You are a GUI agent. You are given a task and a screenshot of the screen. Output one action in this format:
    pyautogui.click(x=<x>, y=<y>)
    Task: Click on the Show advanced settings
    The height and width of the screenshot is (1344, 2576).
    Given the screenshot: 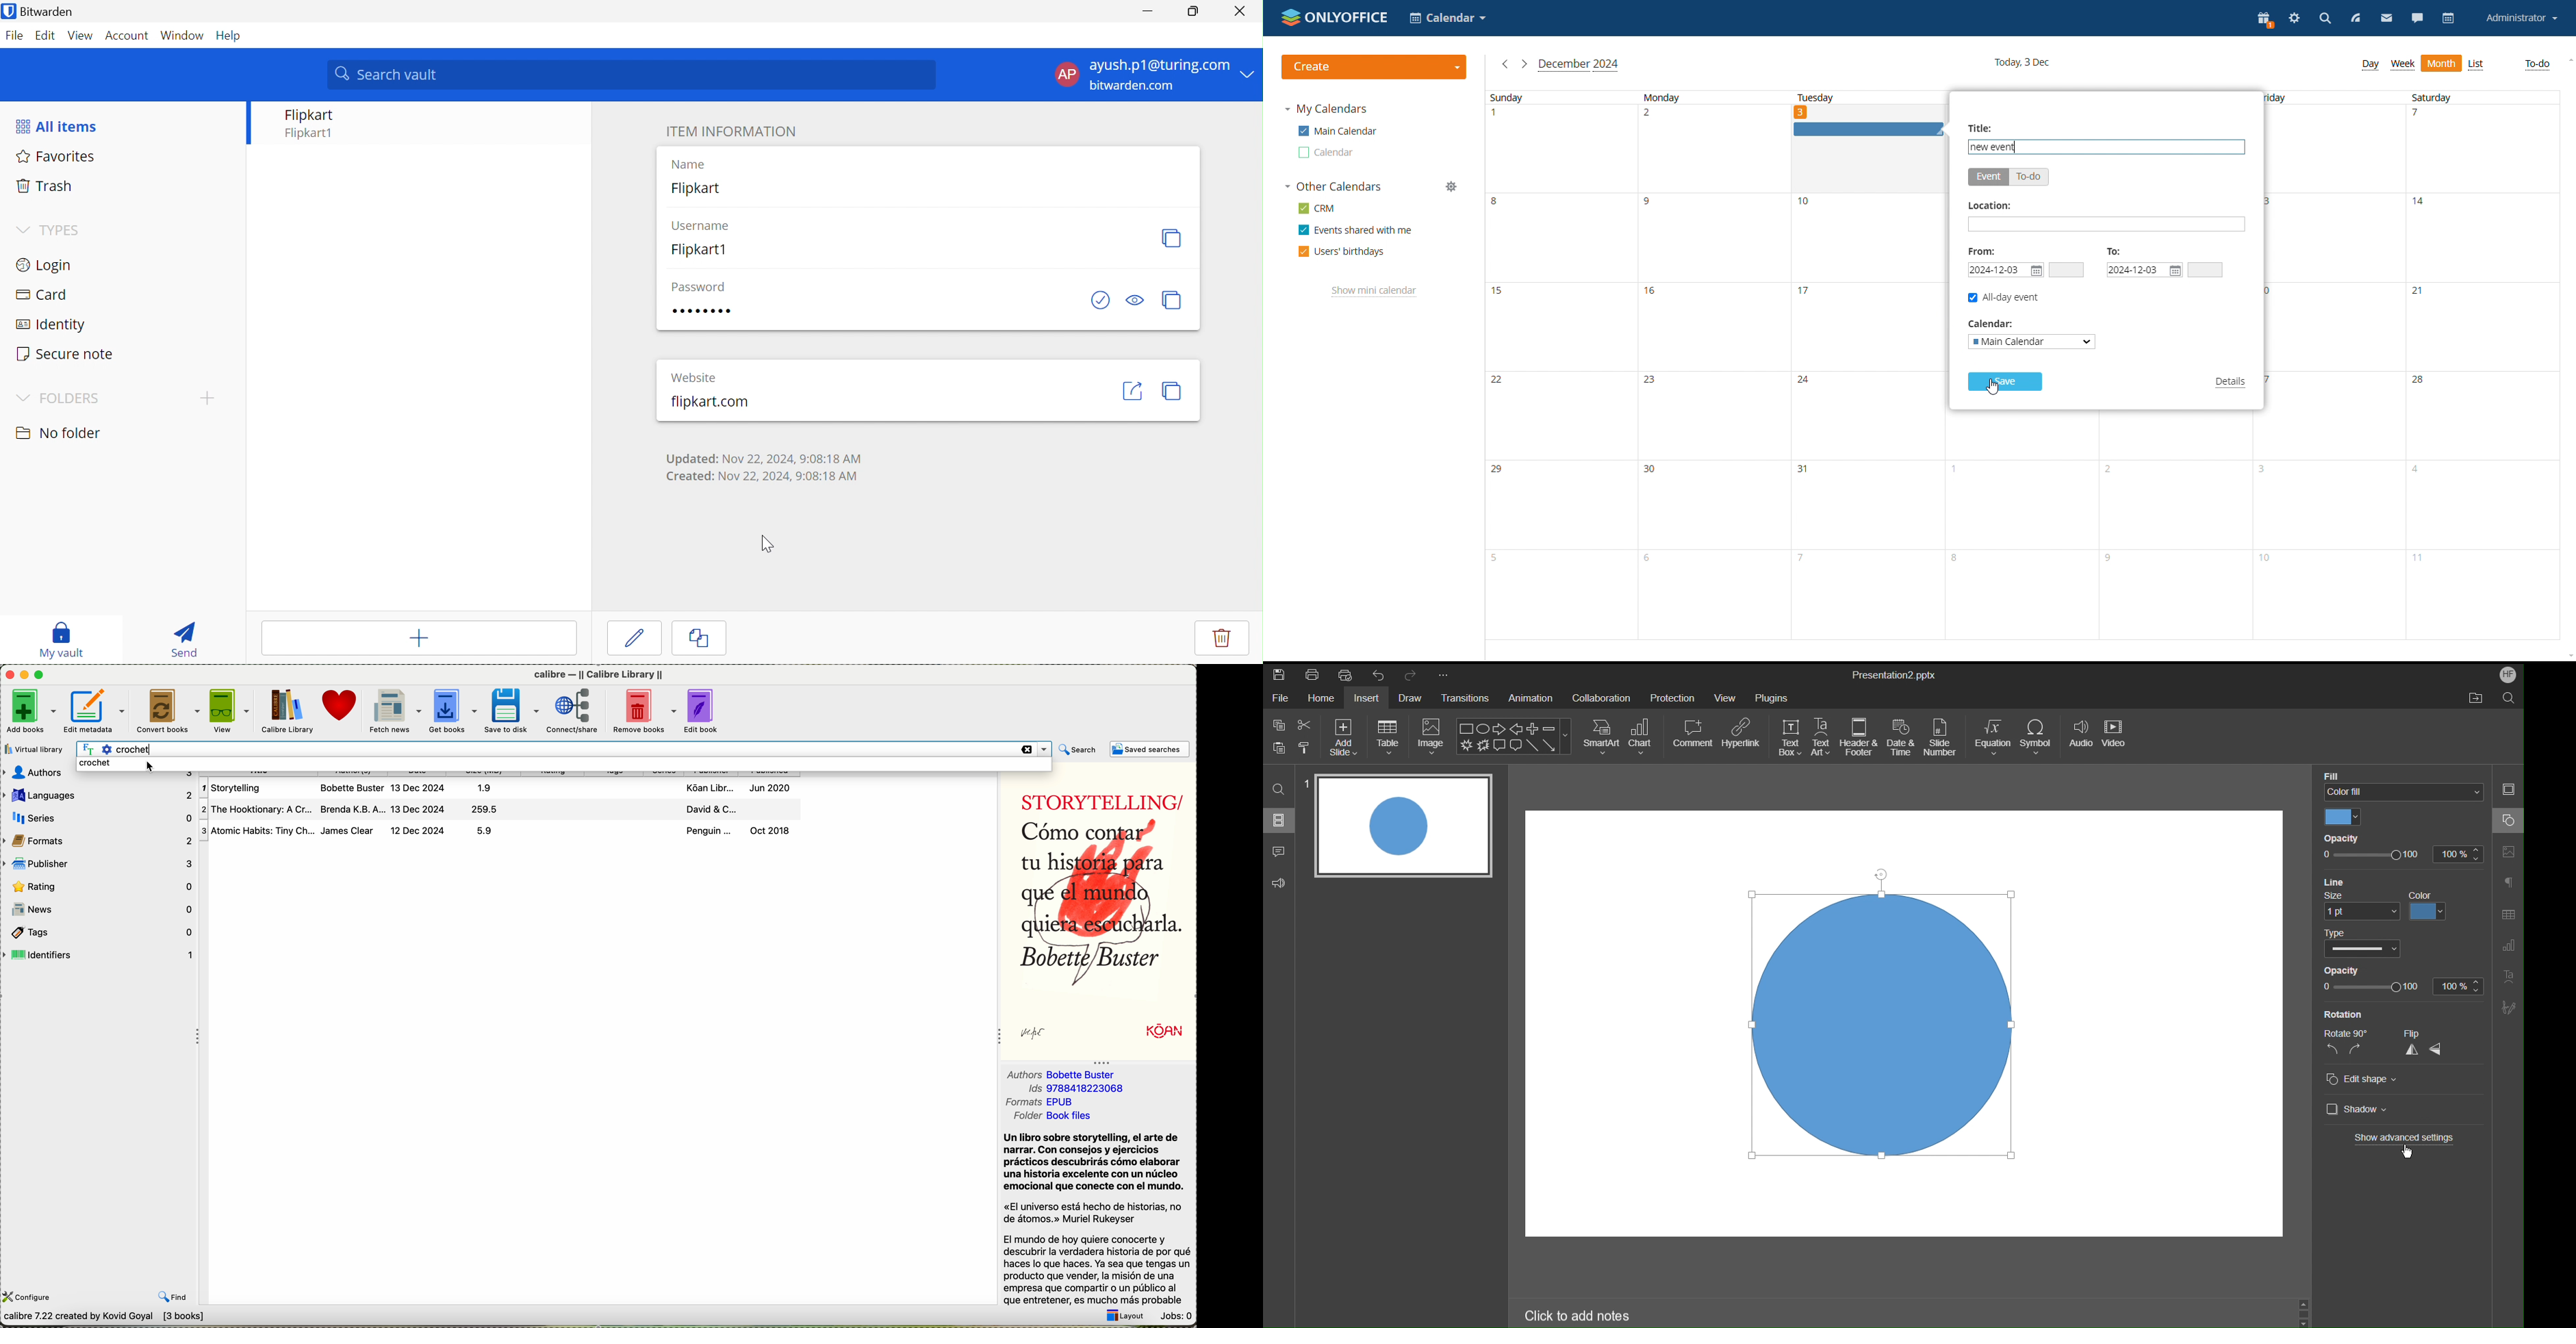 What is the action you would take?
    pyautogui.click(x=2406, y=1139)
    